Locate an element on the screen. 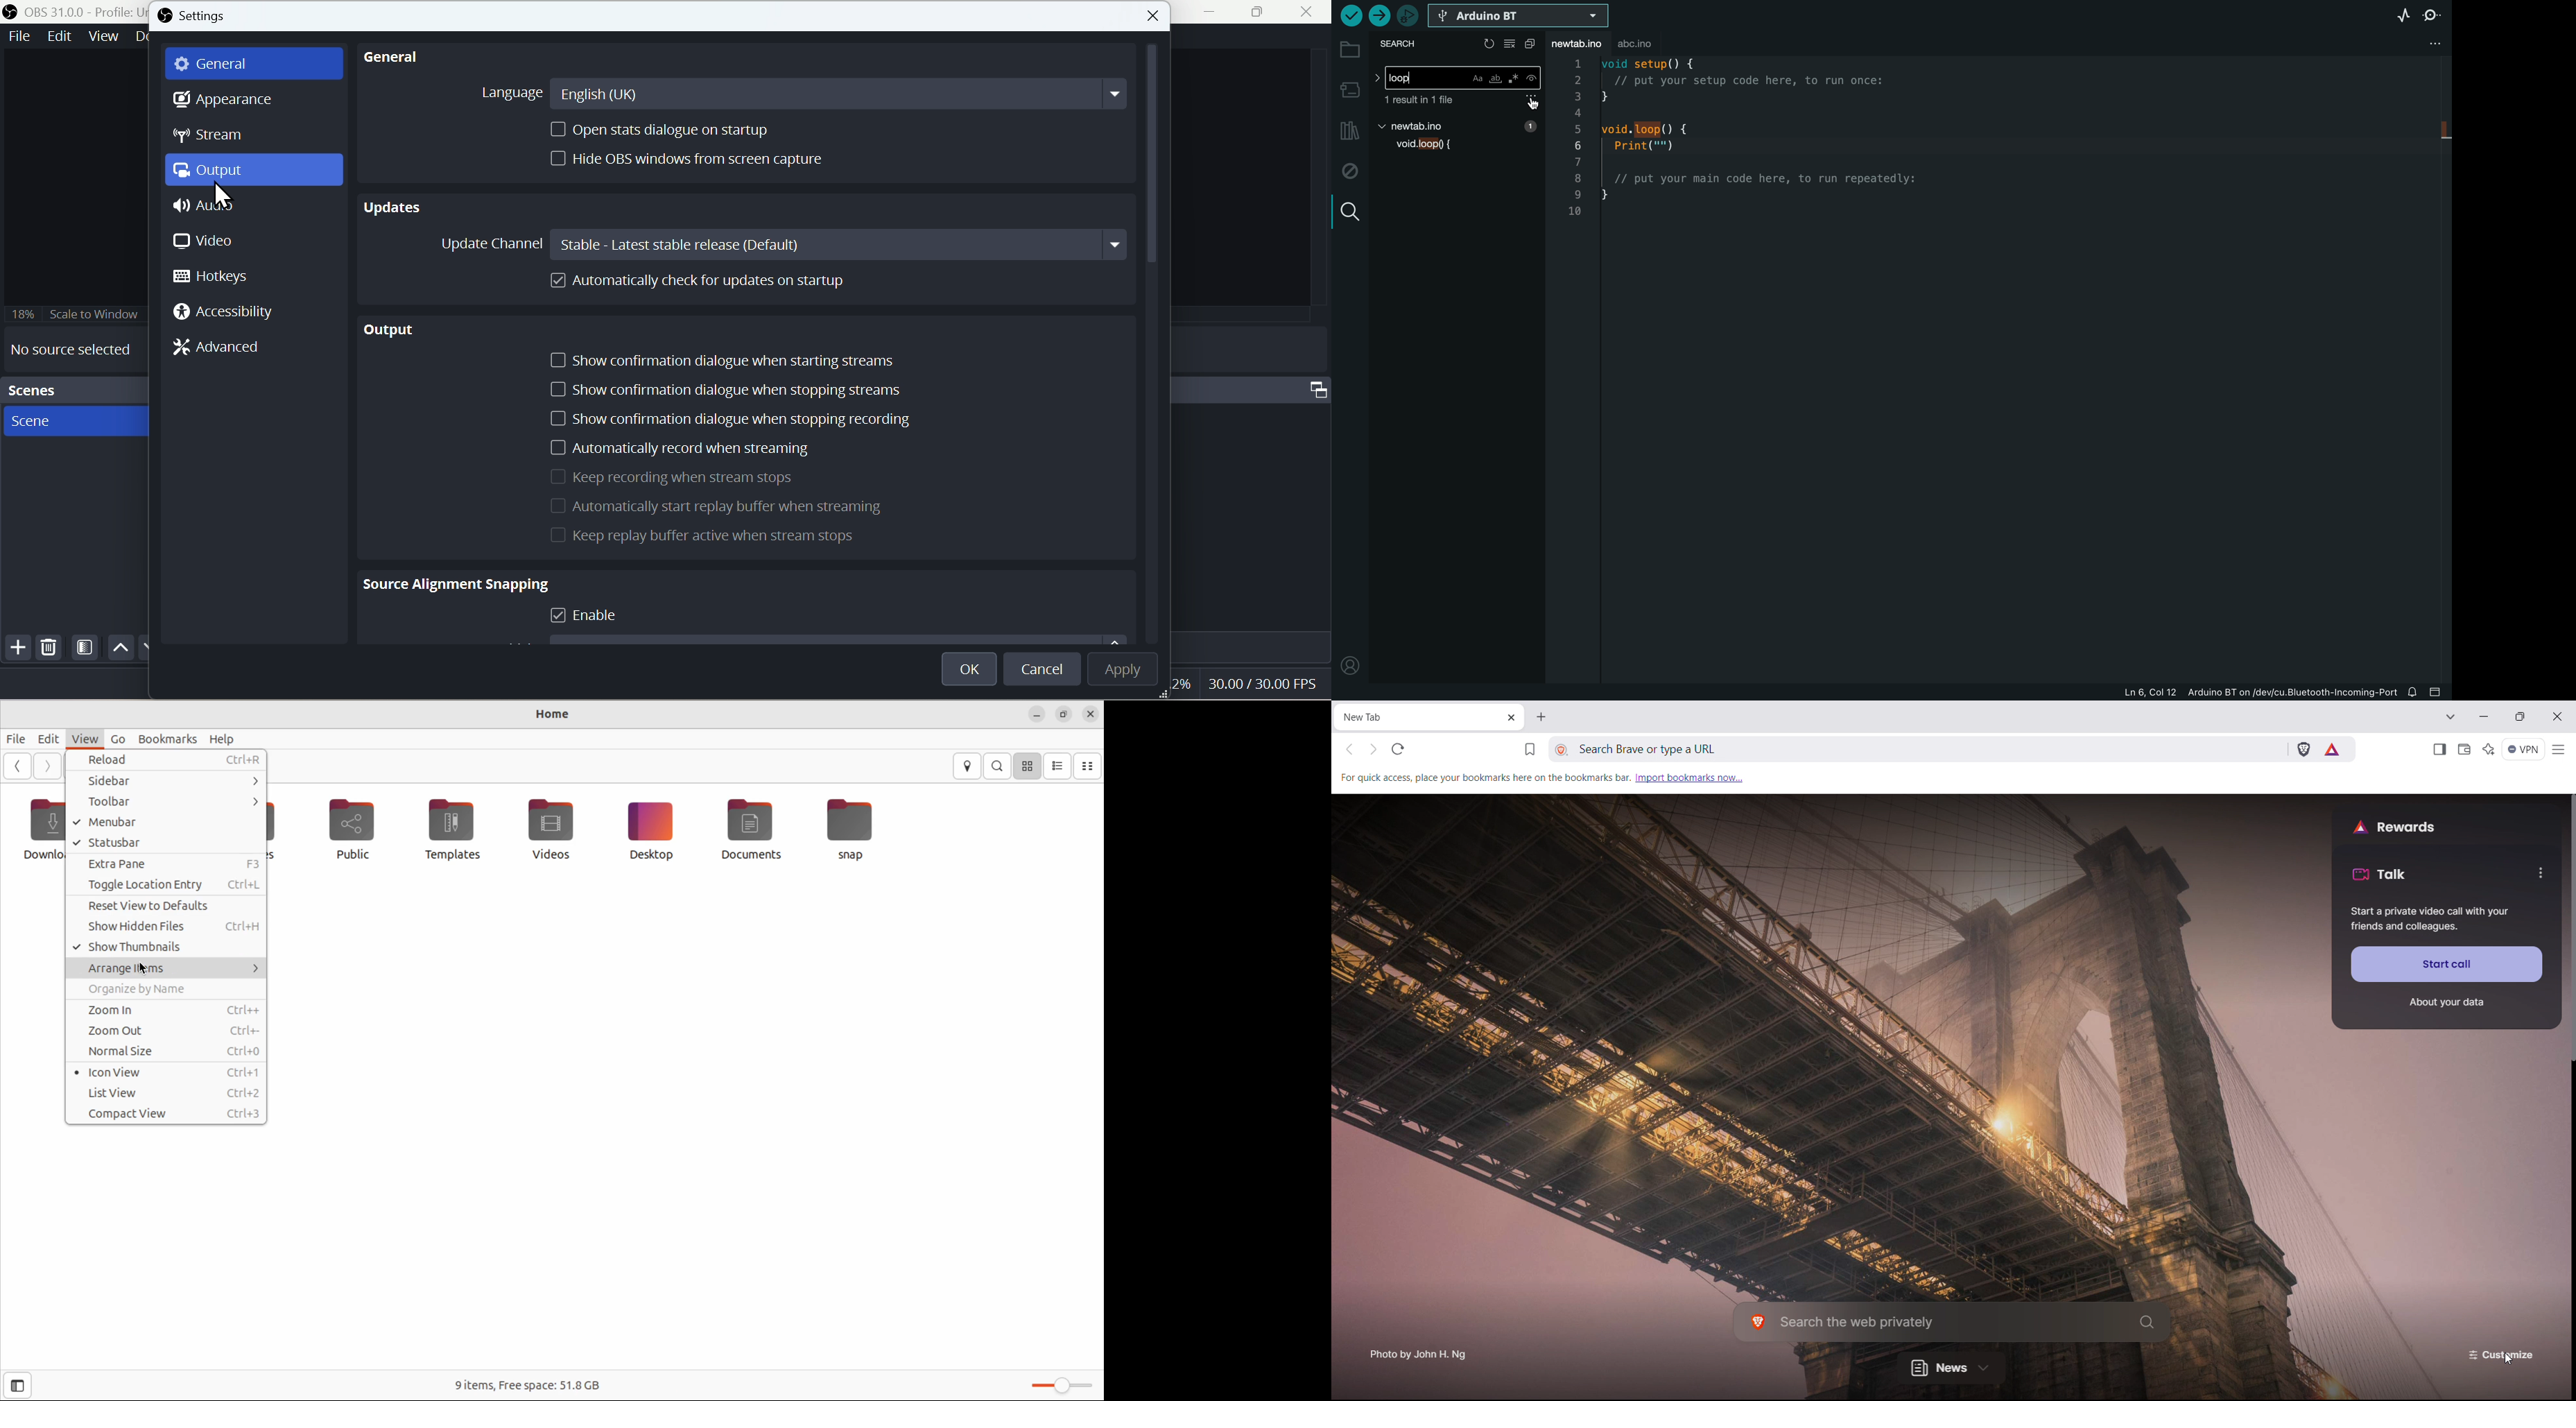  toggle zoom is located at coordinates (1056, 1386).